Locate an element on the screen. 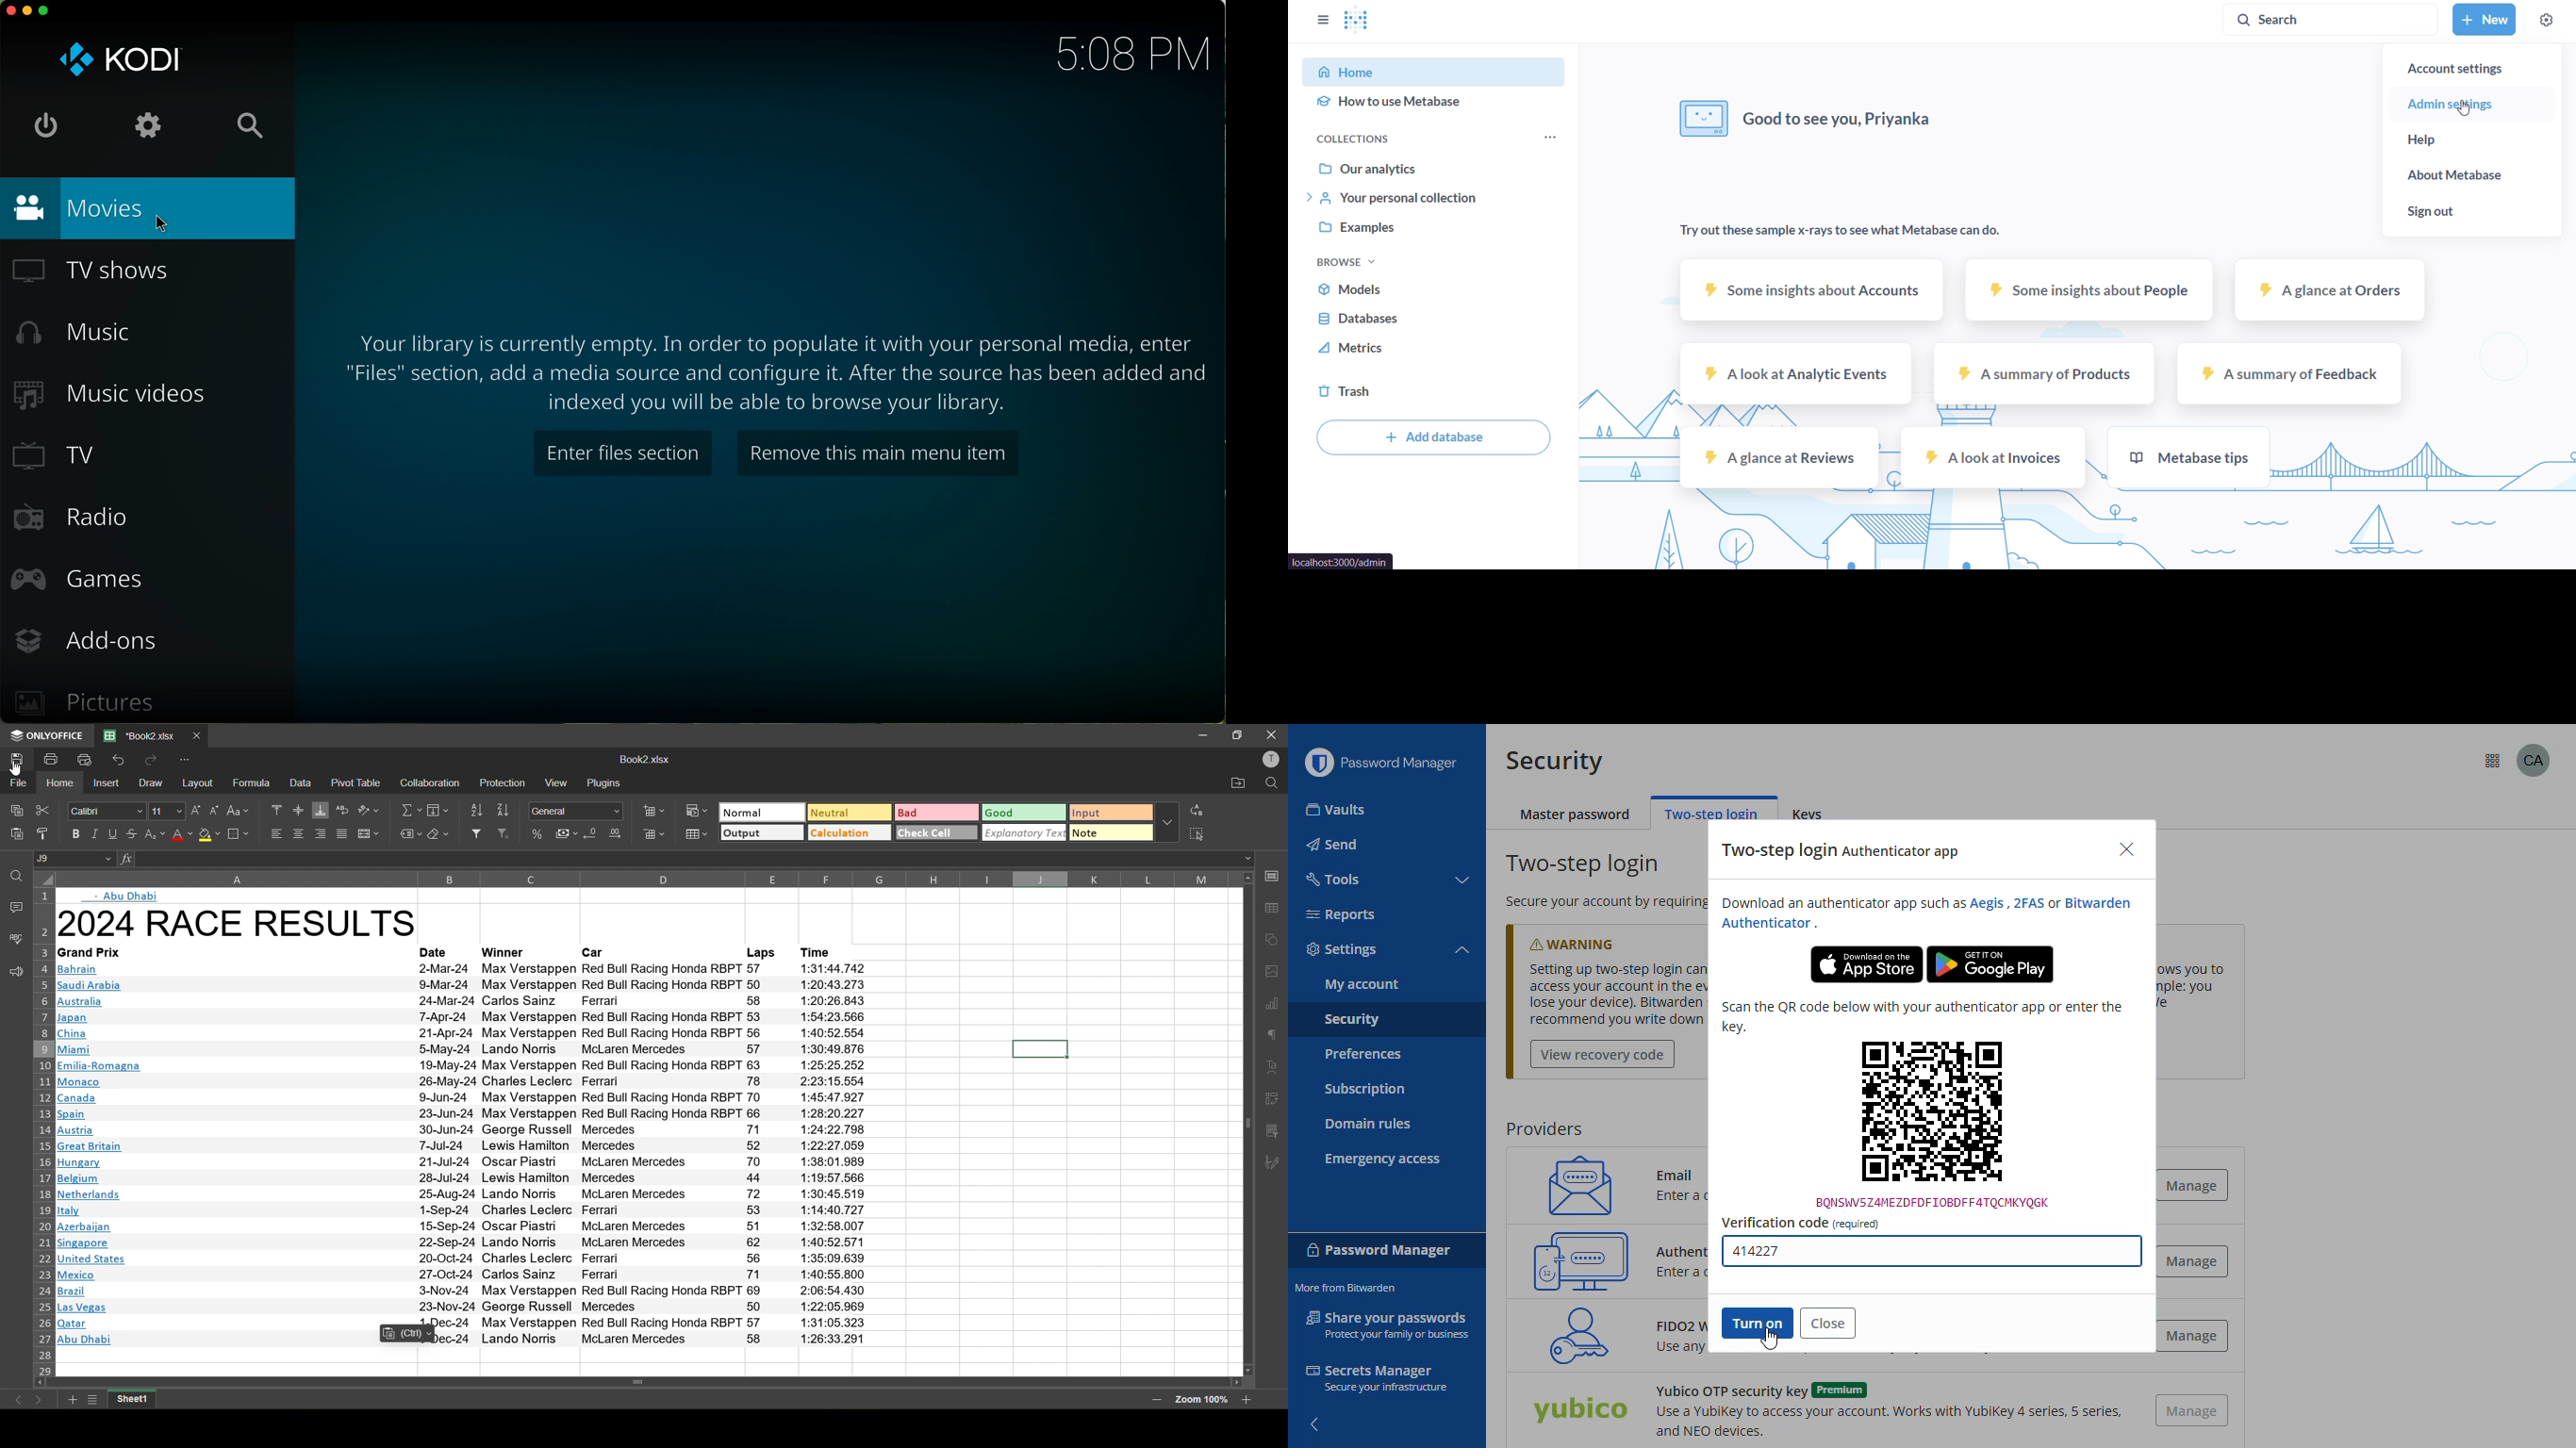 The height and width of the screenshot is (1456, 2576). column name is located at coordinates (637, 878).